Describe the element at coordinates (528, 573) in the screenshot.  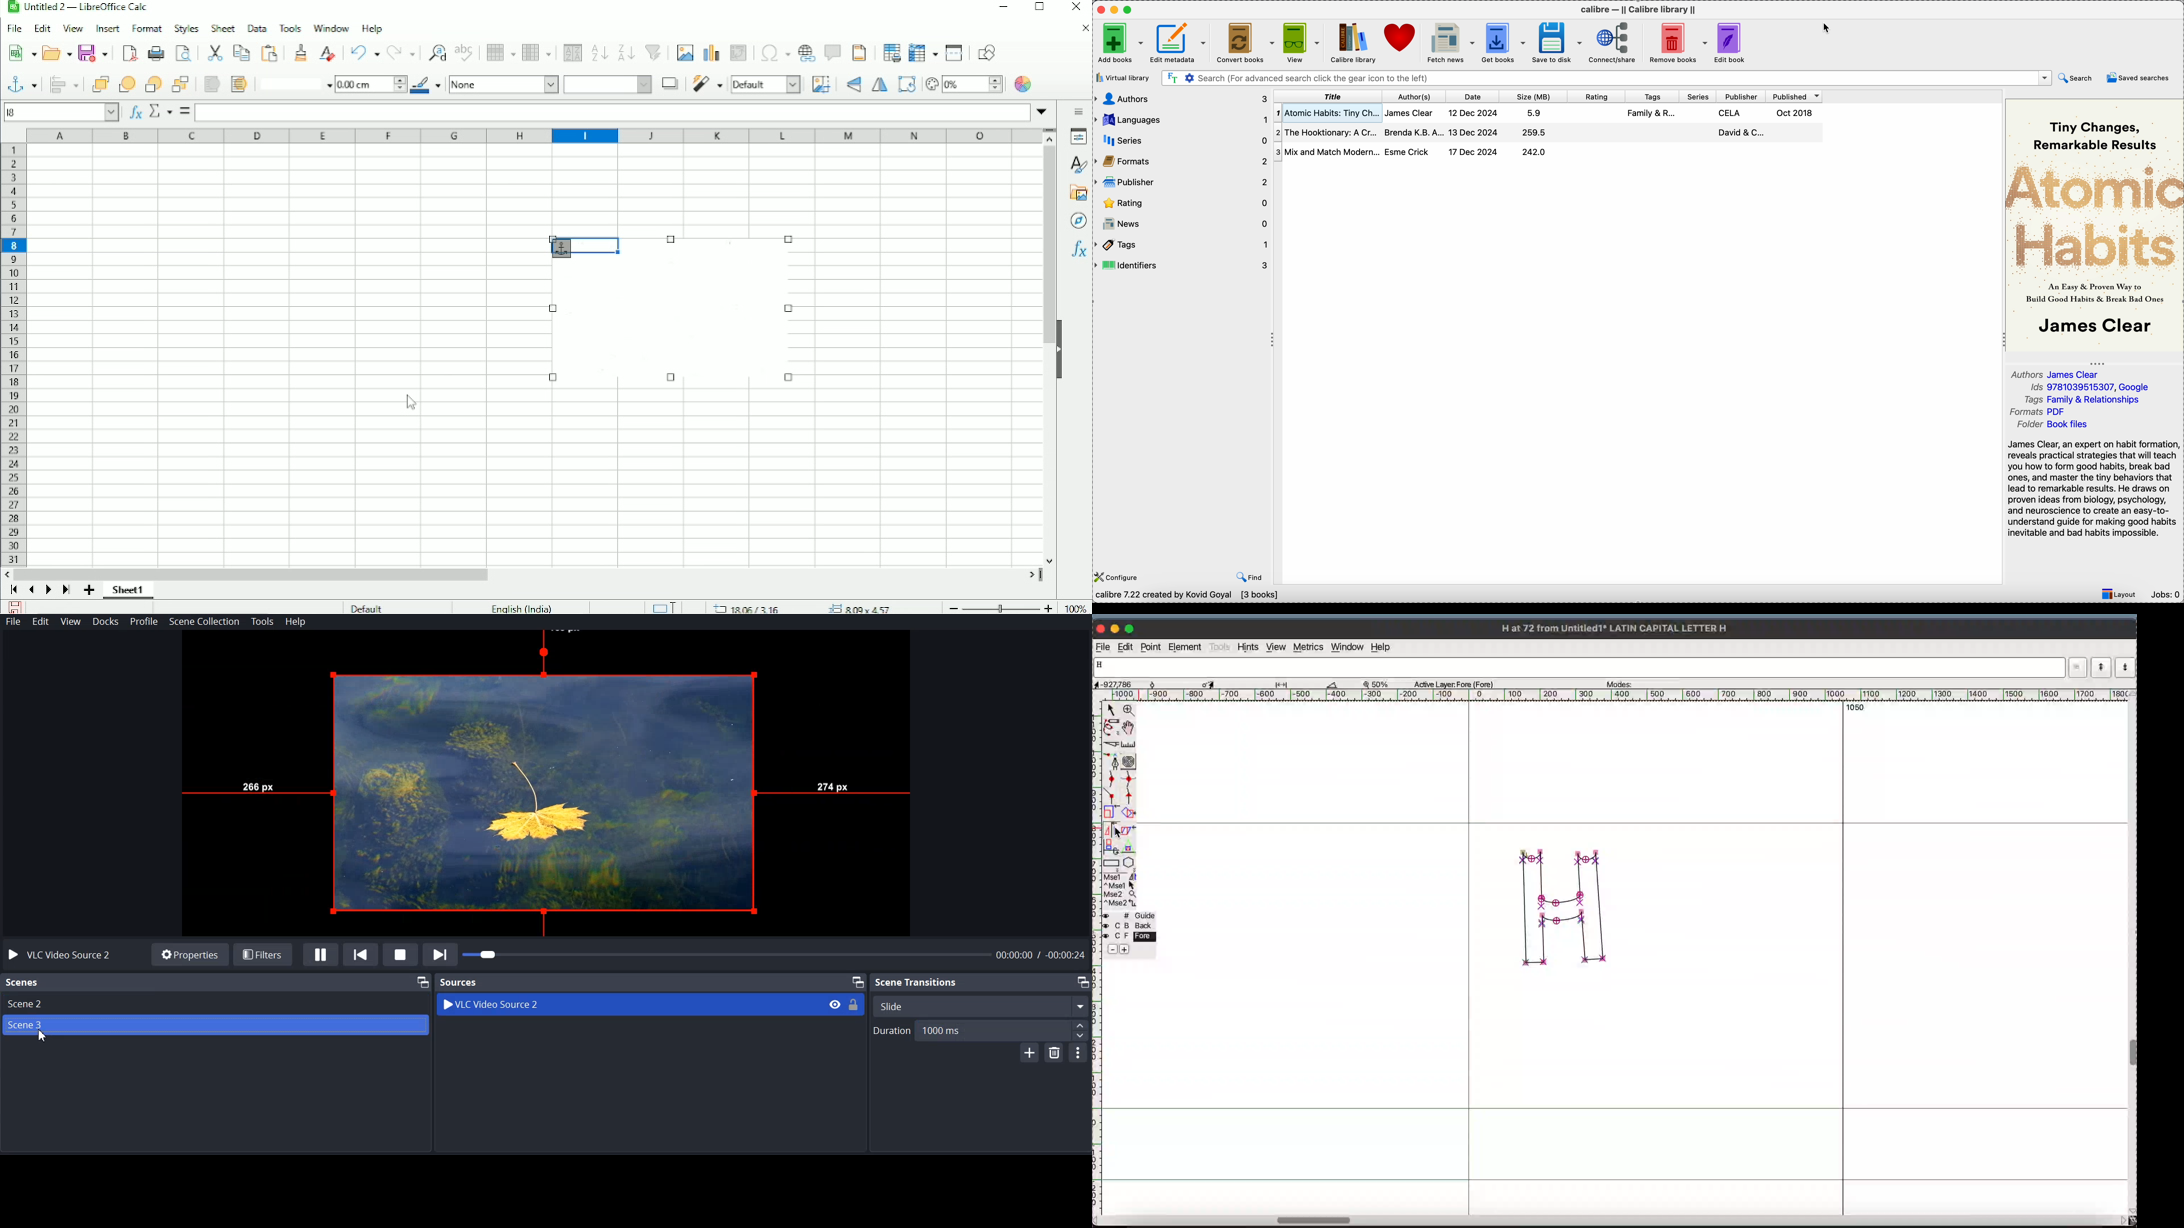
I see `Horizontal scrollbar` at that location.